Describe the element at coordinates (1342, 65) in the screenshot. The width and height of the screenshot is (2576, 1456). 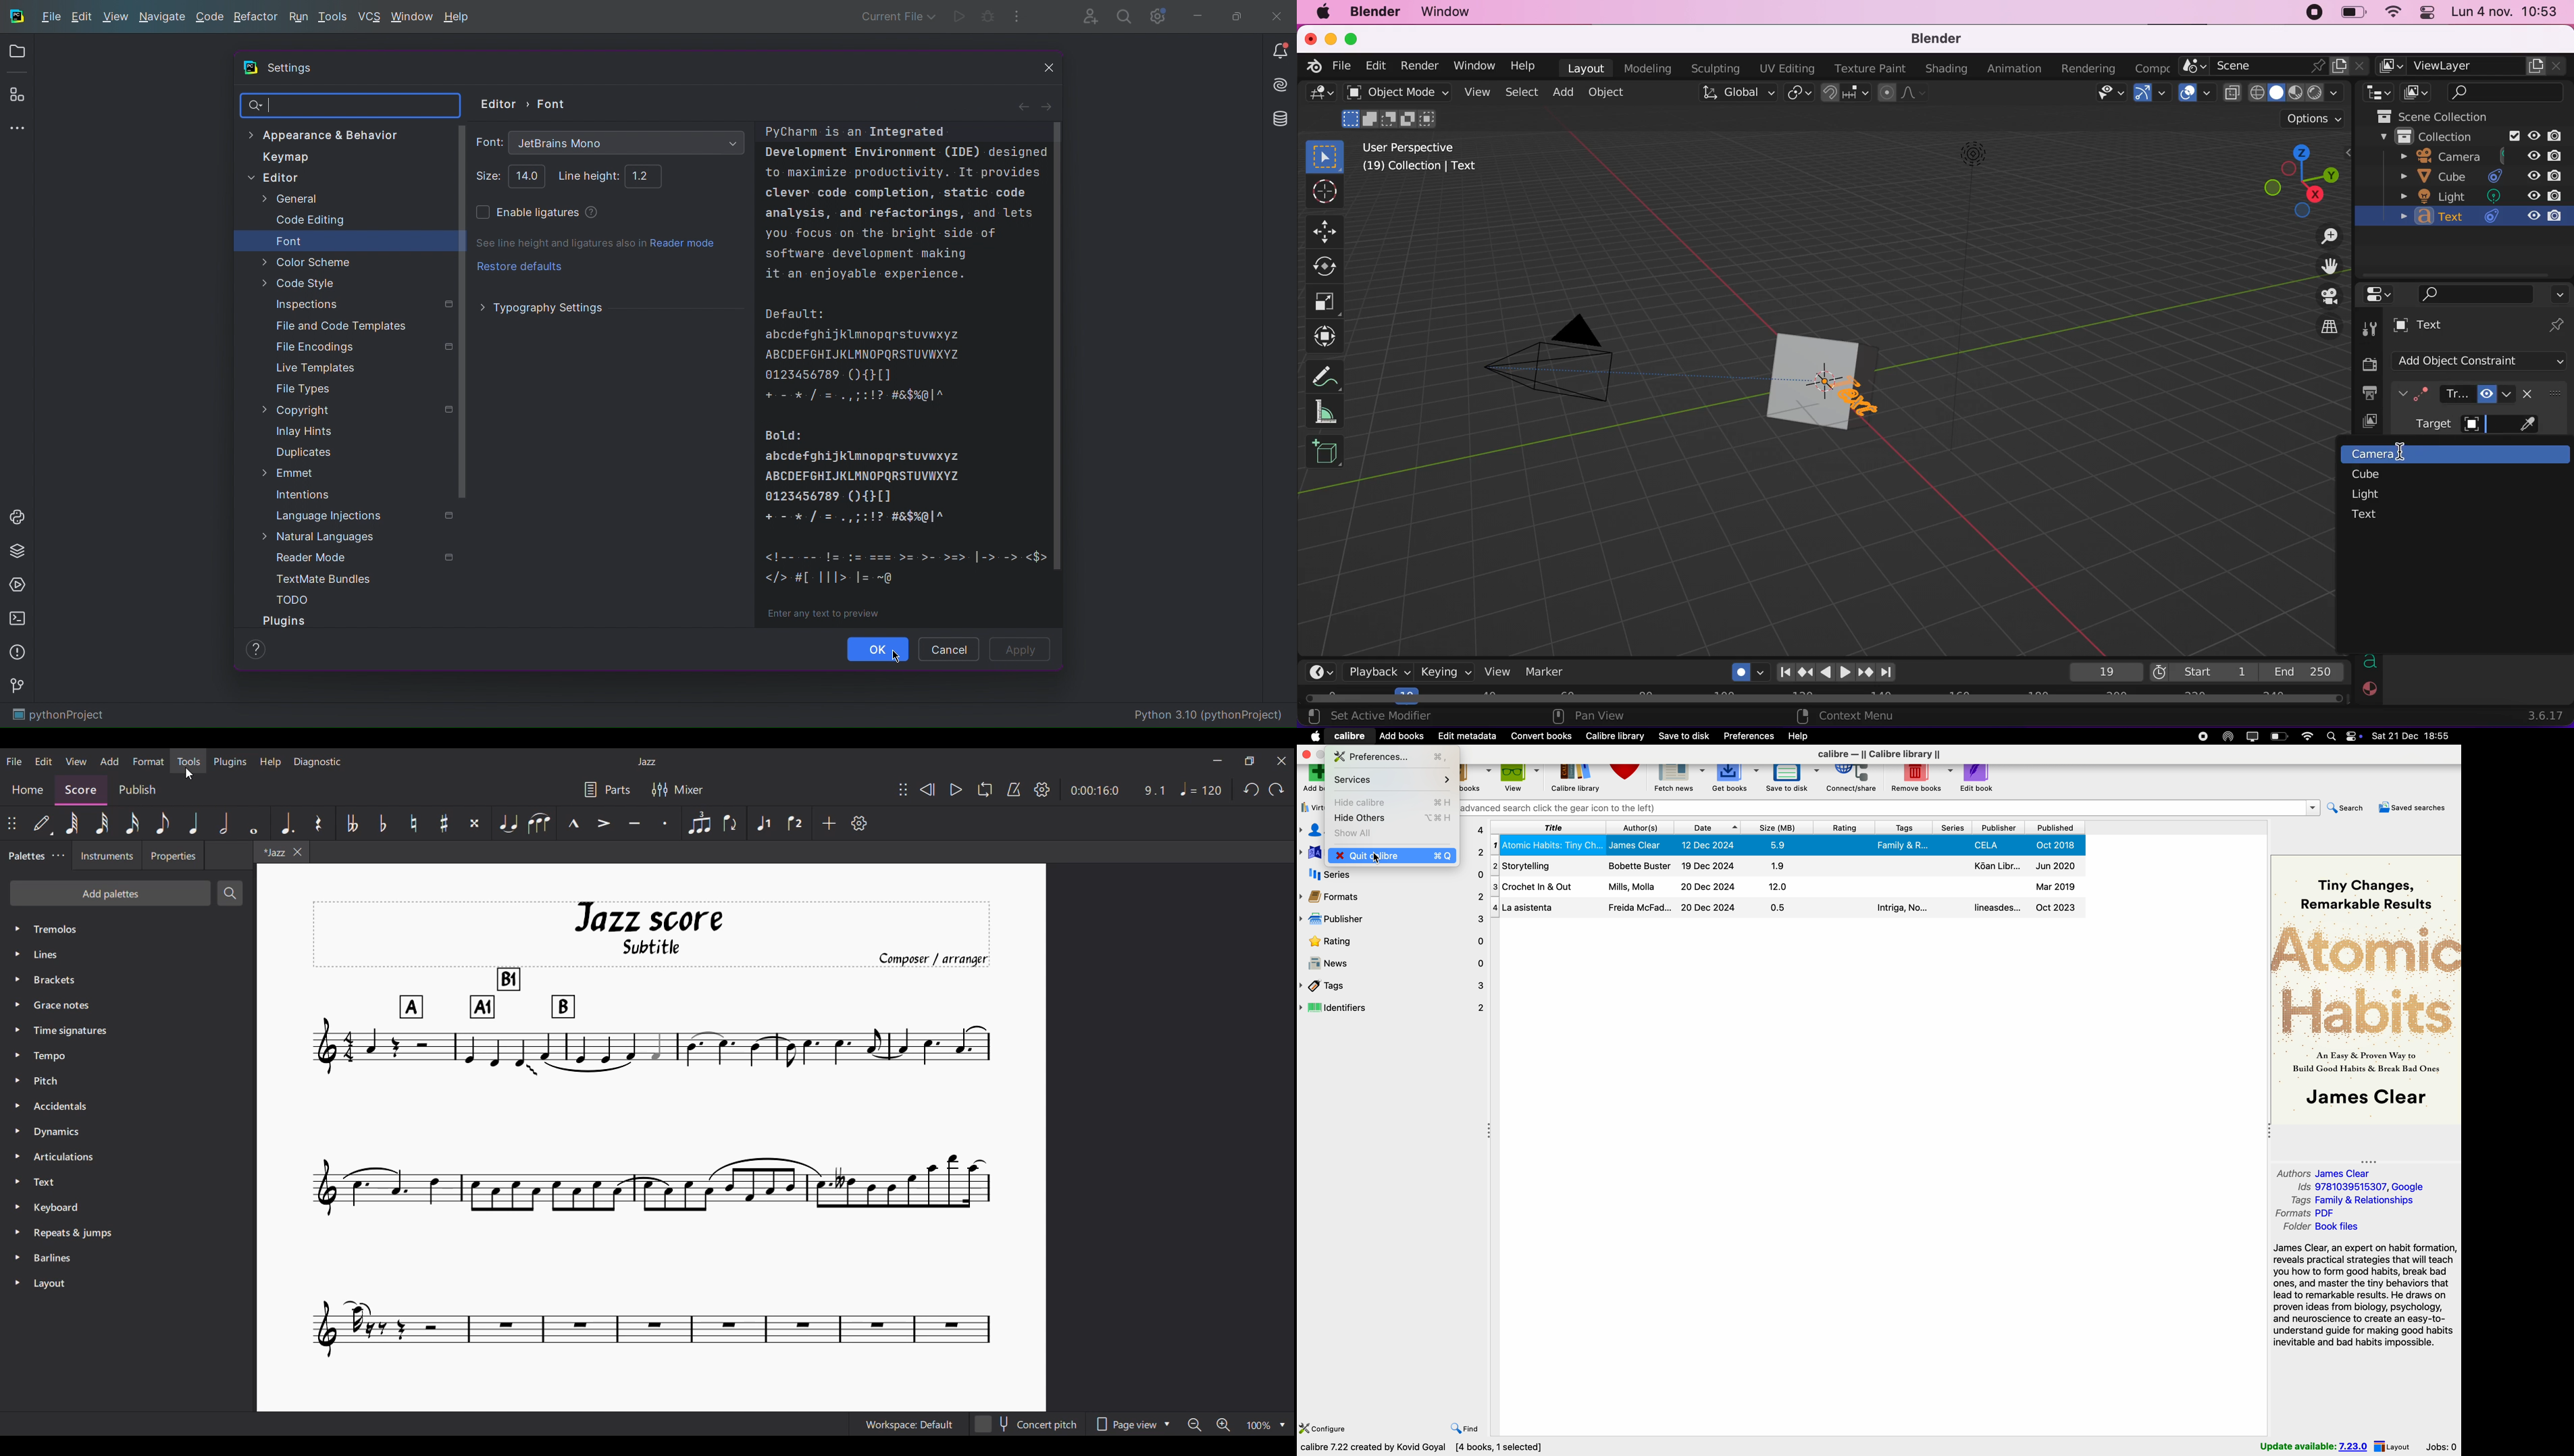
I see `file` at that location.